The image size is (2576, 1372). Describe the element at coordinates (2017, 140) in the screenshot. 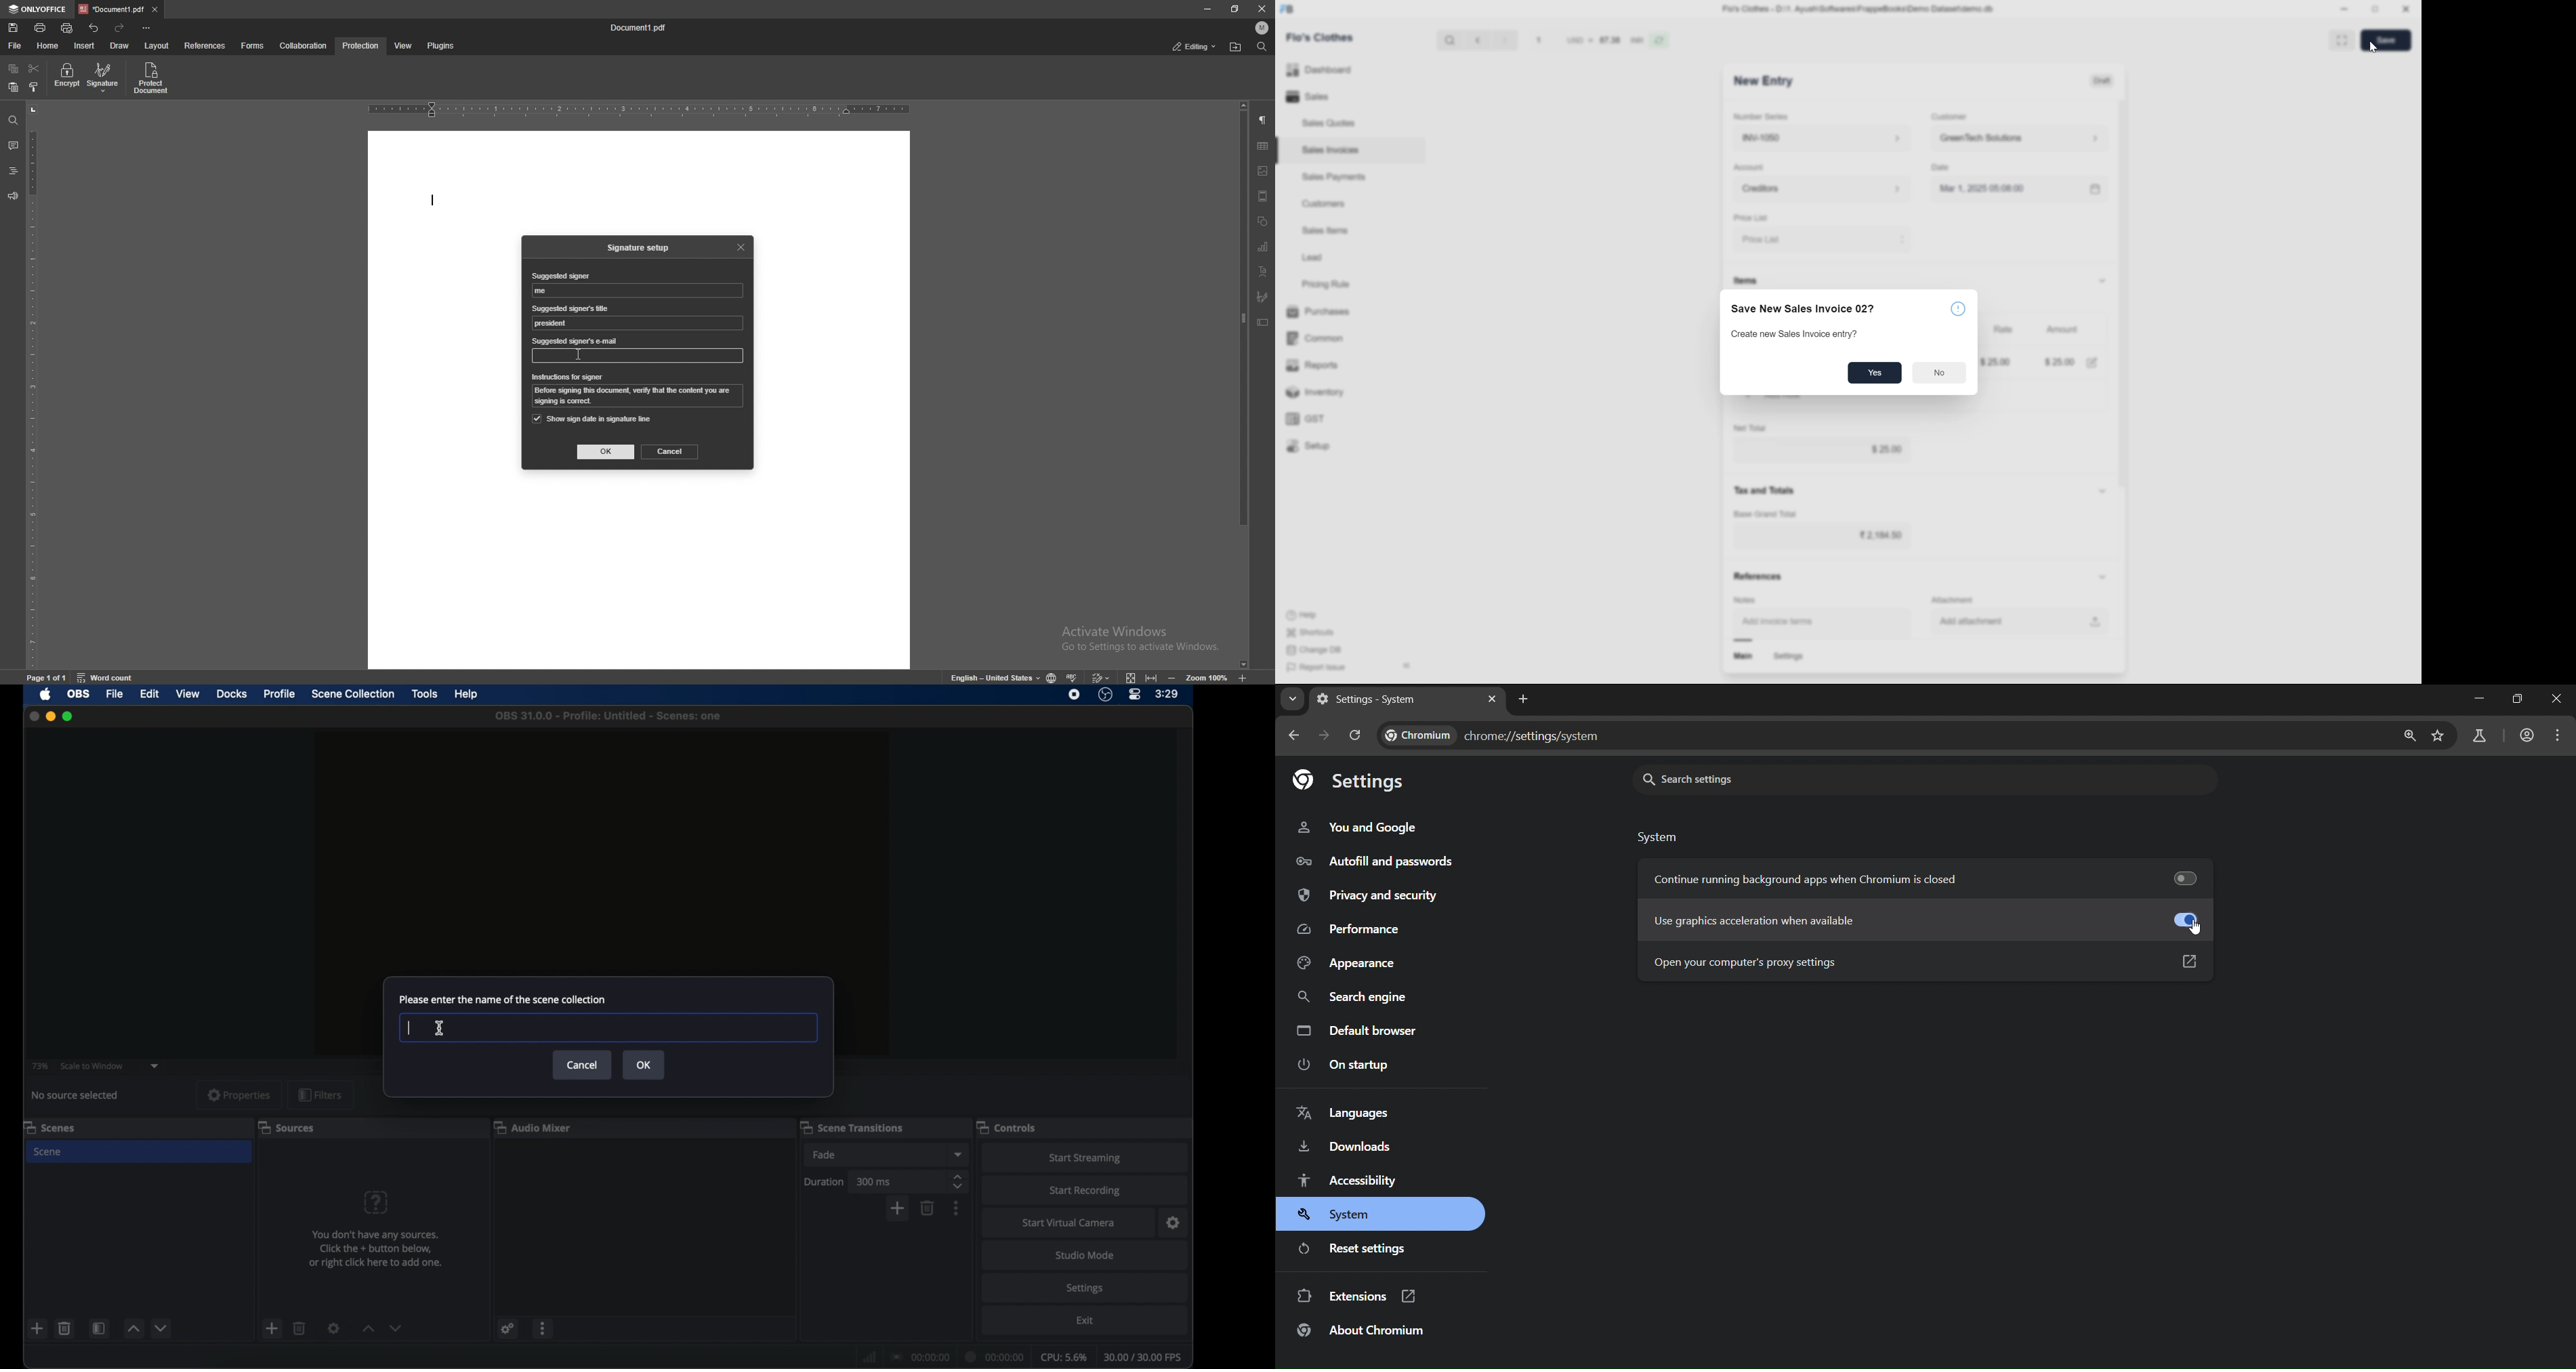

I see `select customer` at that location.